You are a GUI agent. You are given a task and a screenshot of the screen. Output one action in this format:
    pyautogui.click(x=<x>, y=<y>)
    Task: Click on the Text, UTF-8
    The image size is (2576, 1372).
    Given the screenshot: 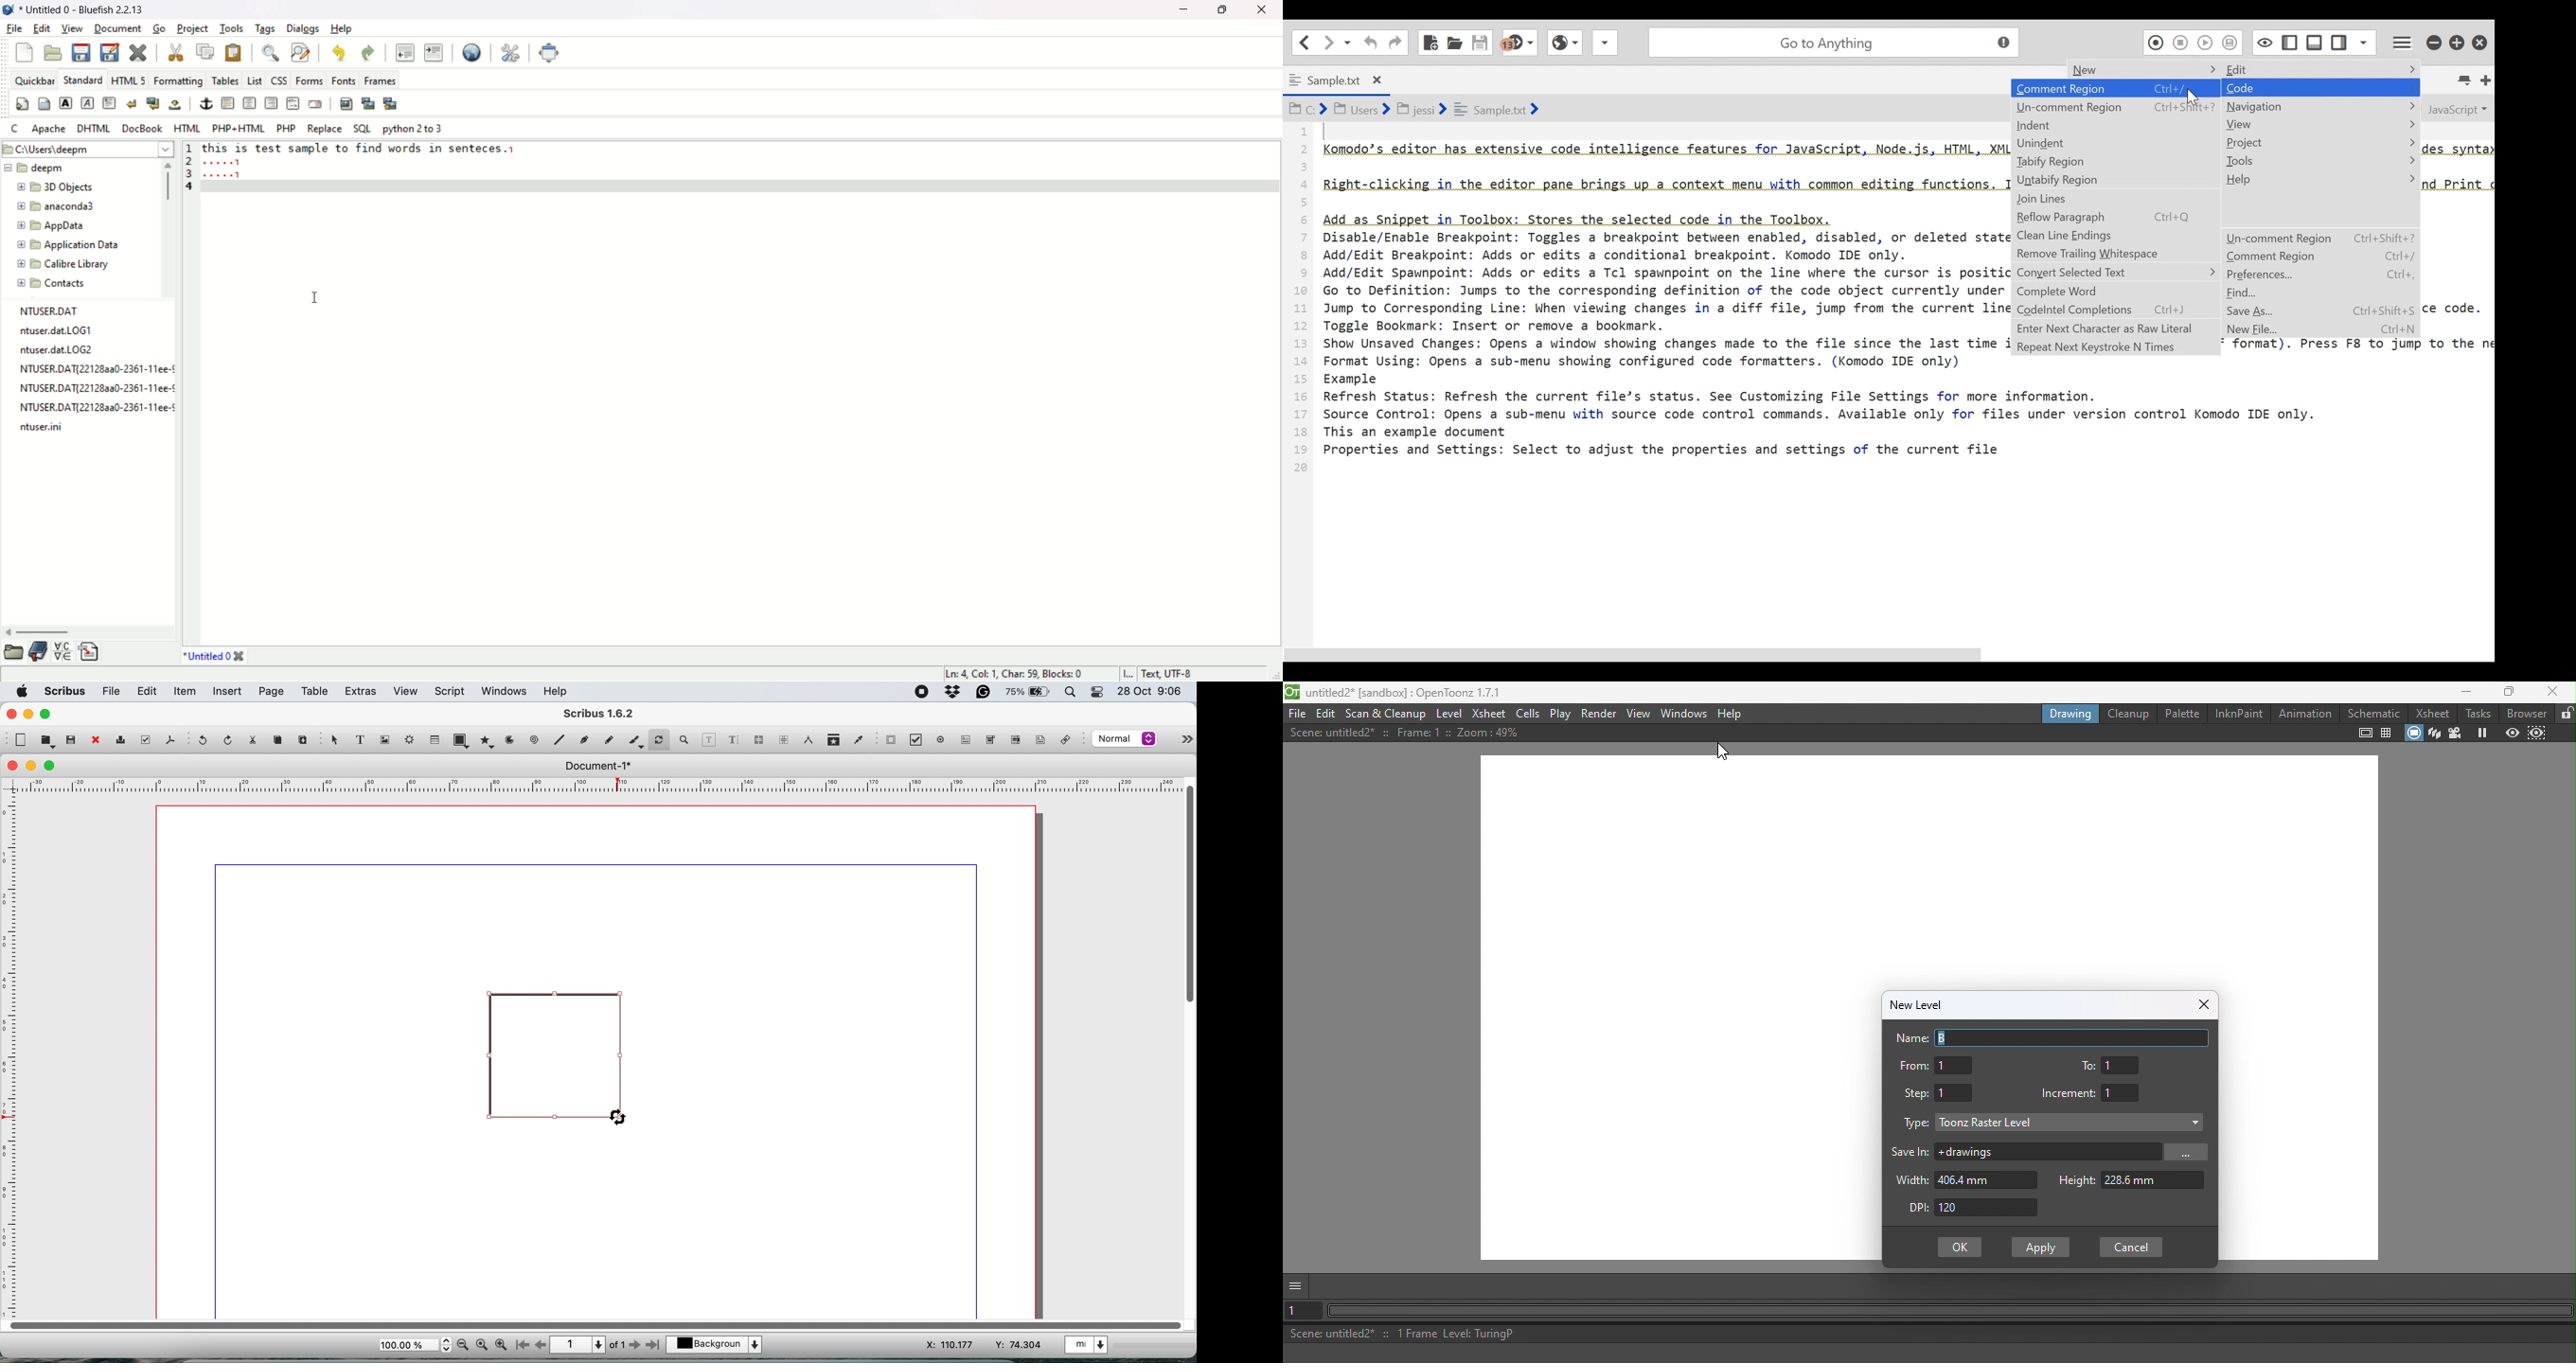 What is the action you would take?
    pyautogui.click(x=1169, y=673)
    